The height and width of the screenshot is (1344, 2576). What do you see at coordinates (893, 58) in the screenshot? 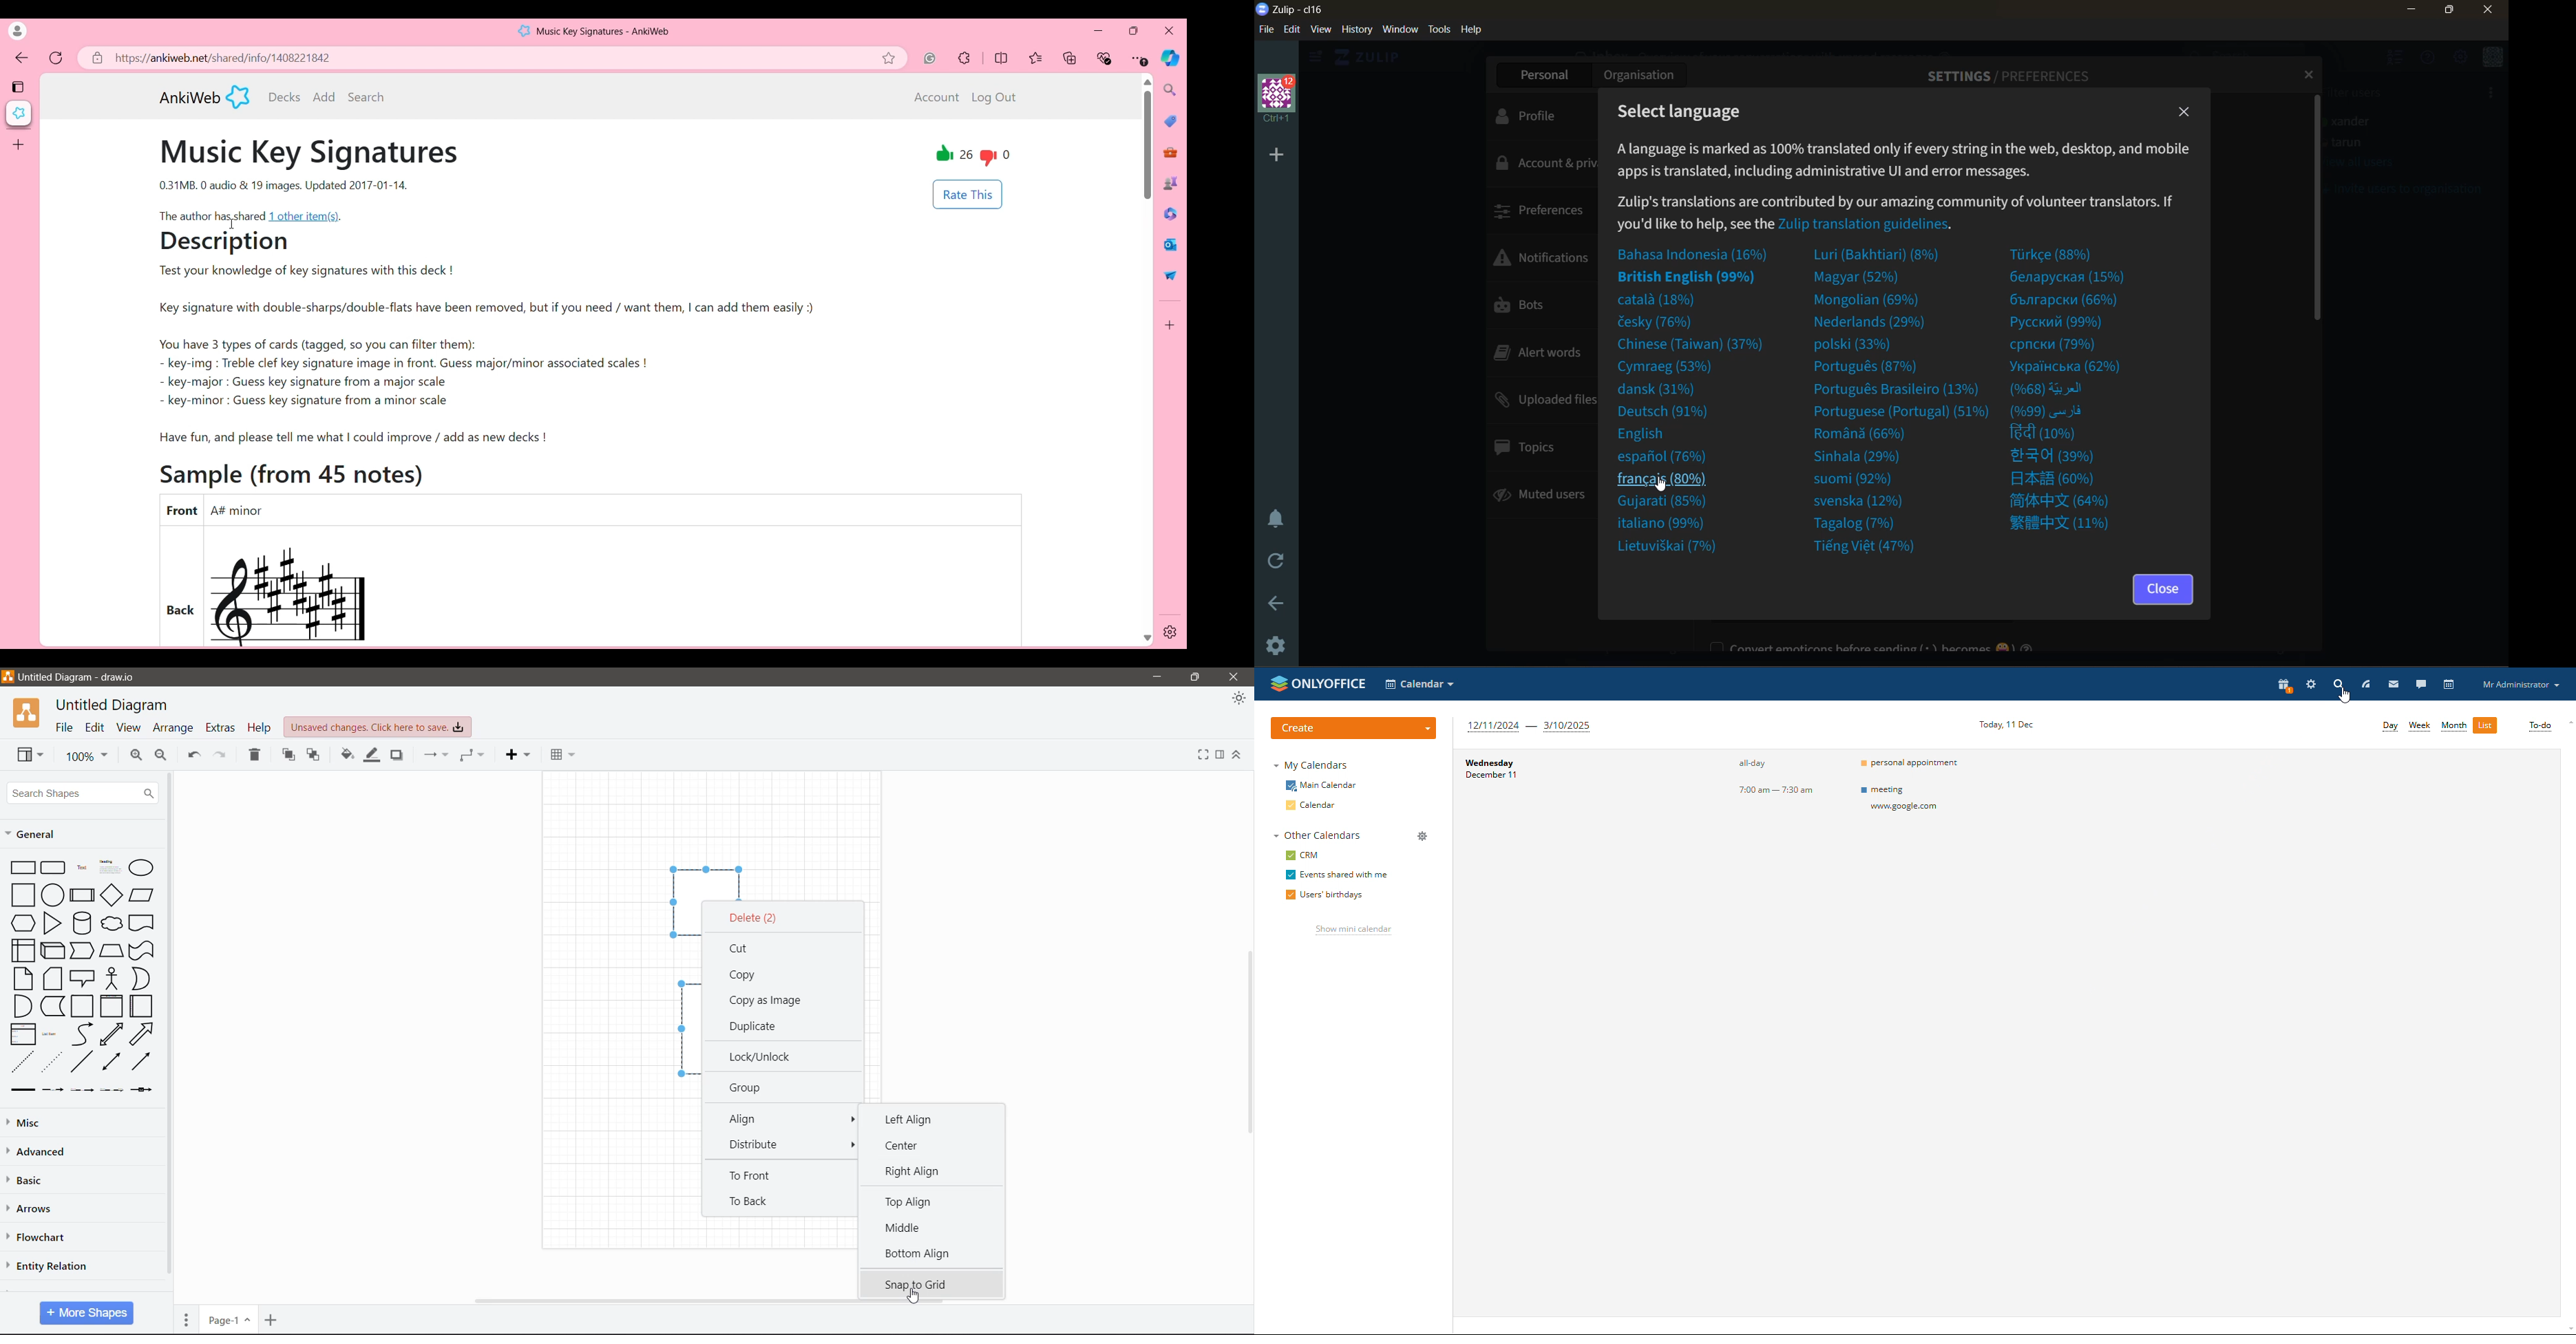
I see `Add current page to favorites` at bounding box center [893, 58].